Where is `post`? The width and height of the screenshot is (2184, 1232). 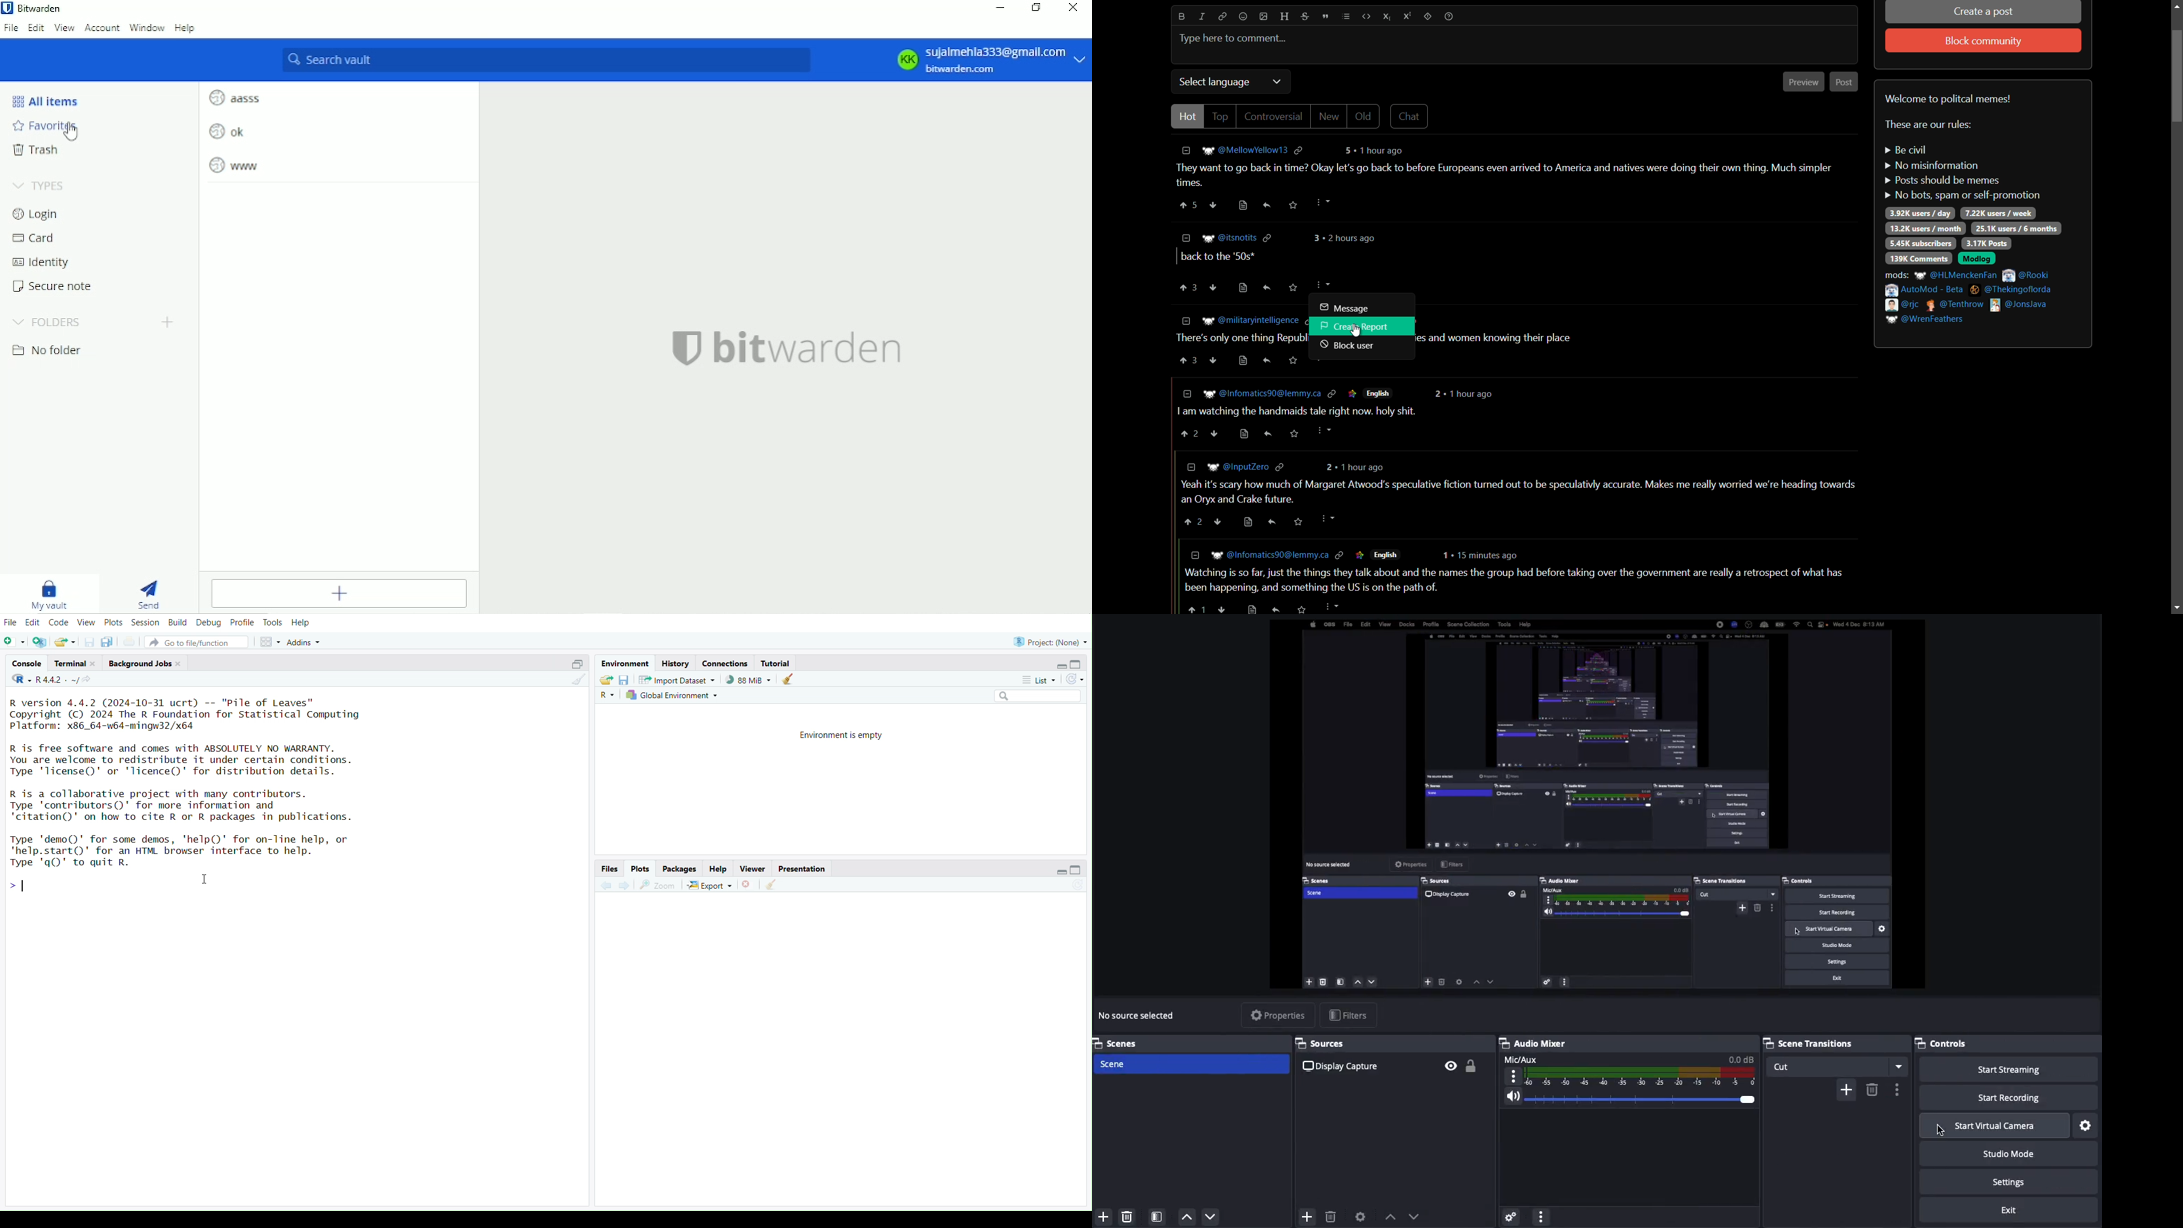
post is located at coordinates (1845, 82).